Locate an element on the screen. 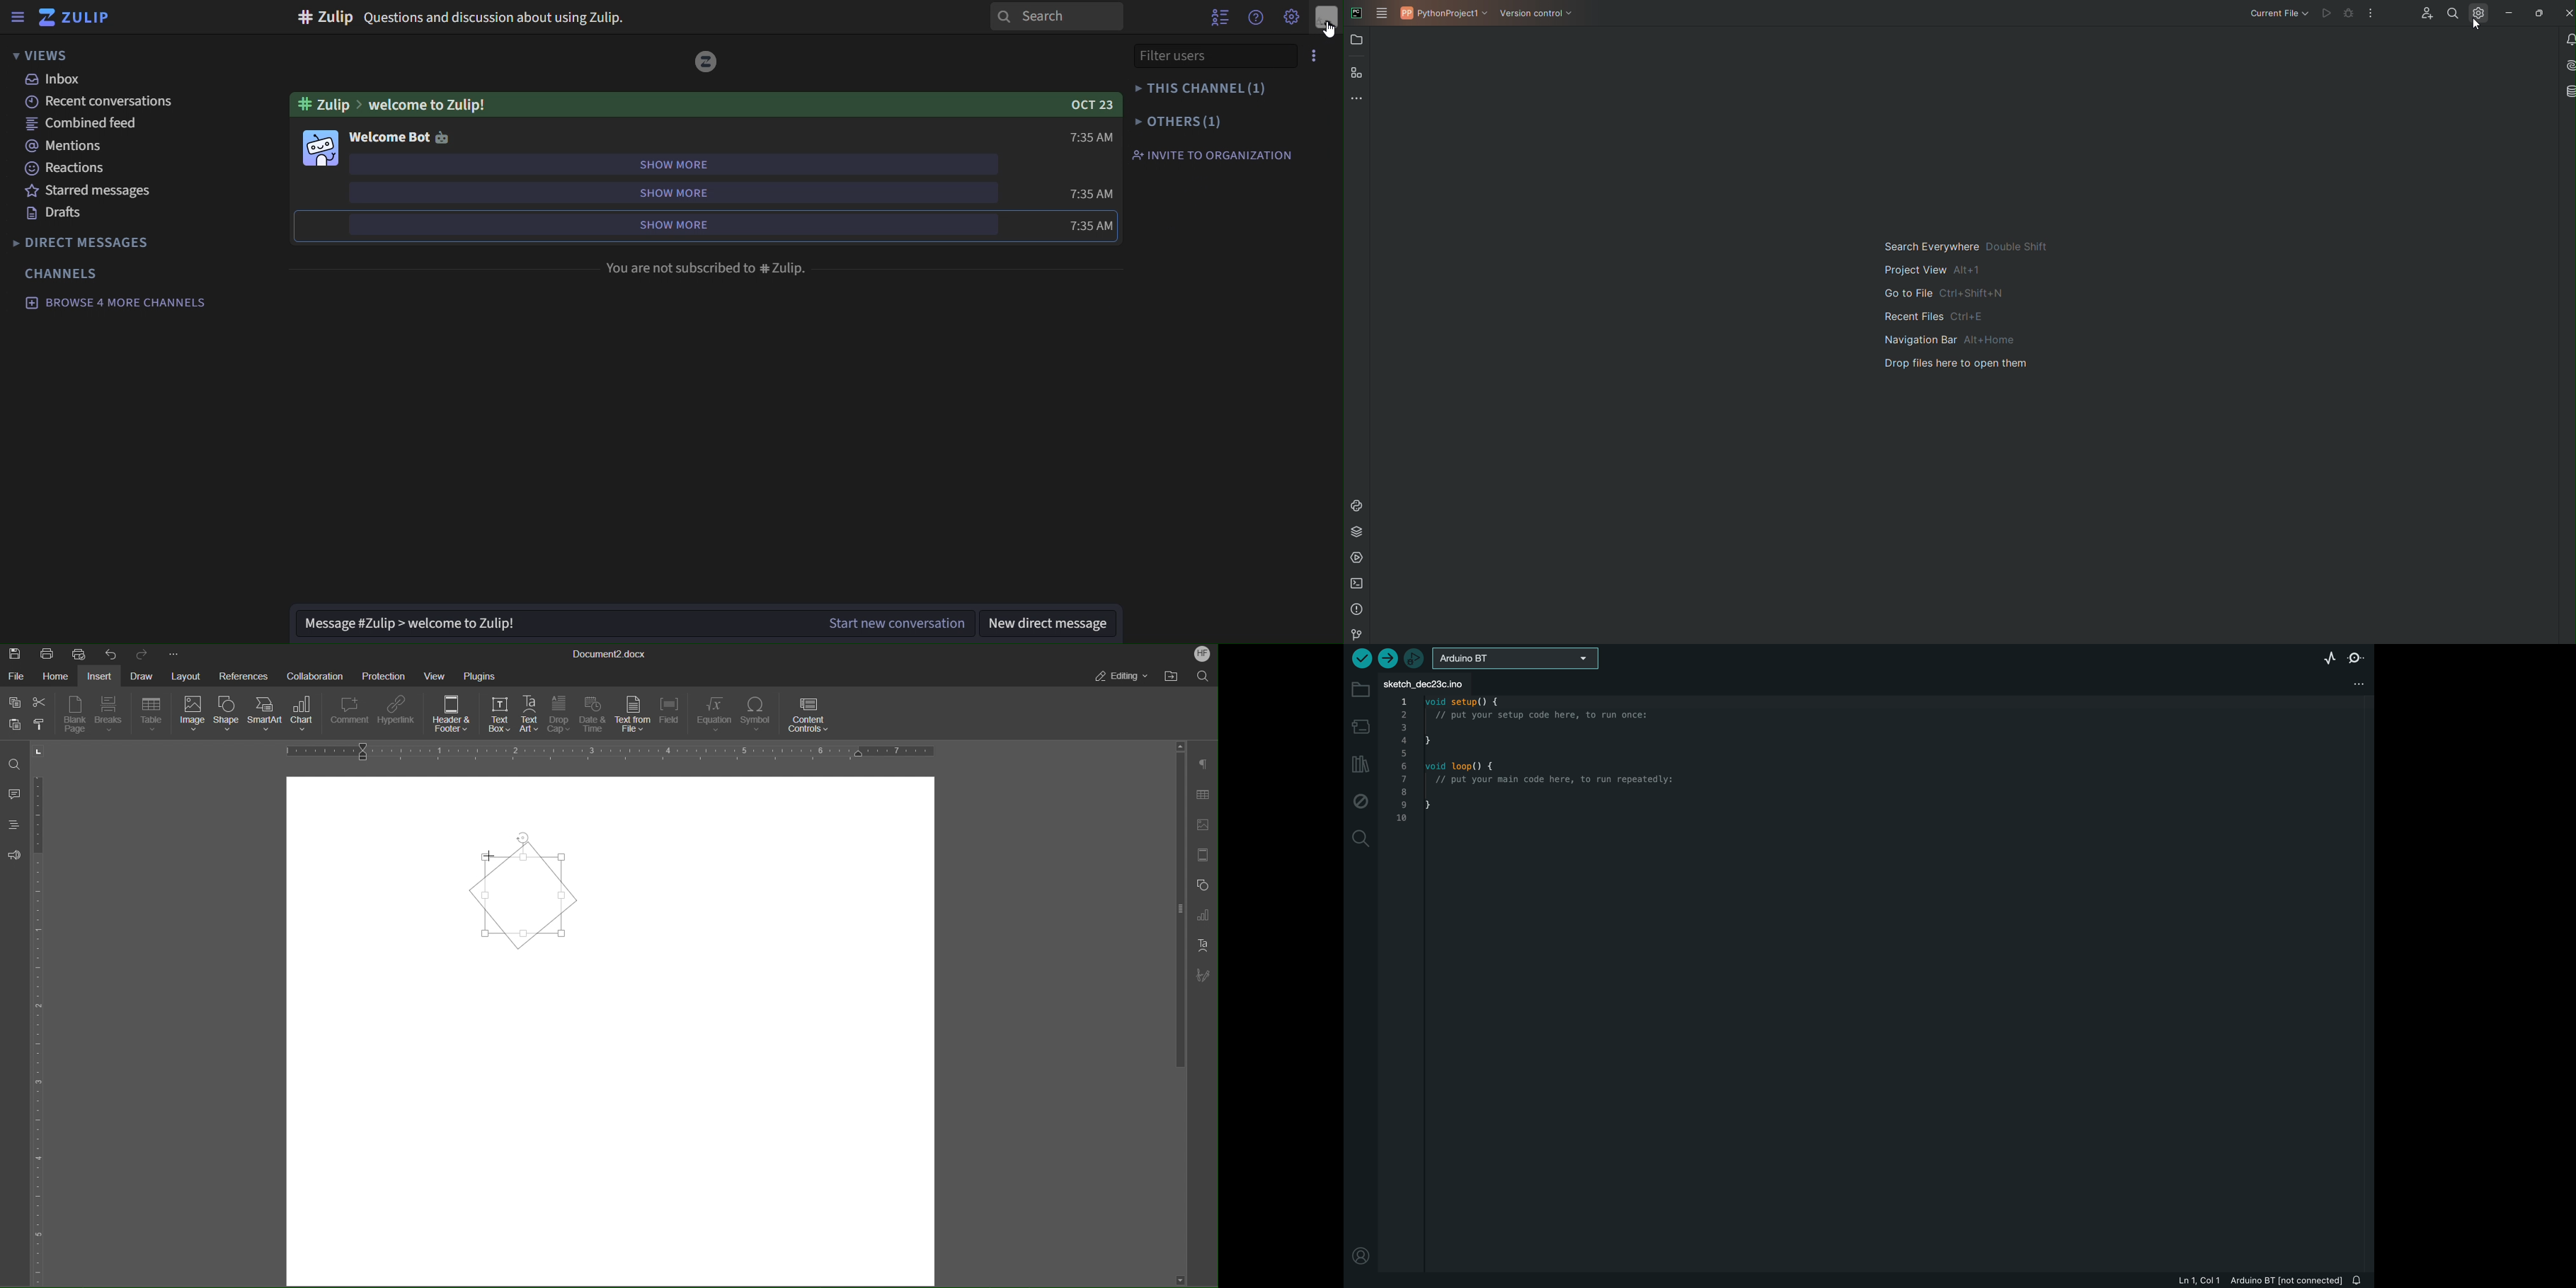  Cut is located at coordinates (41, 699).